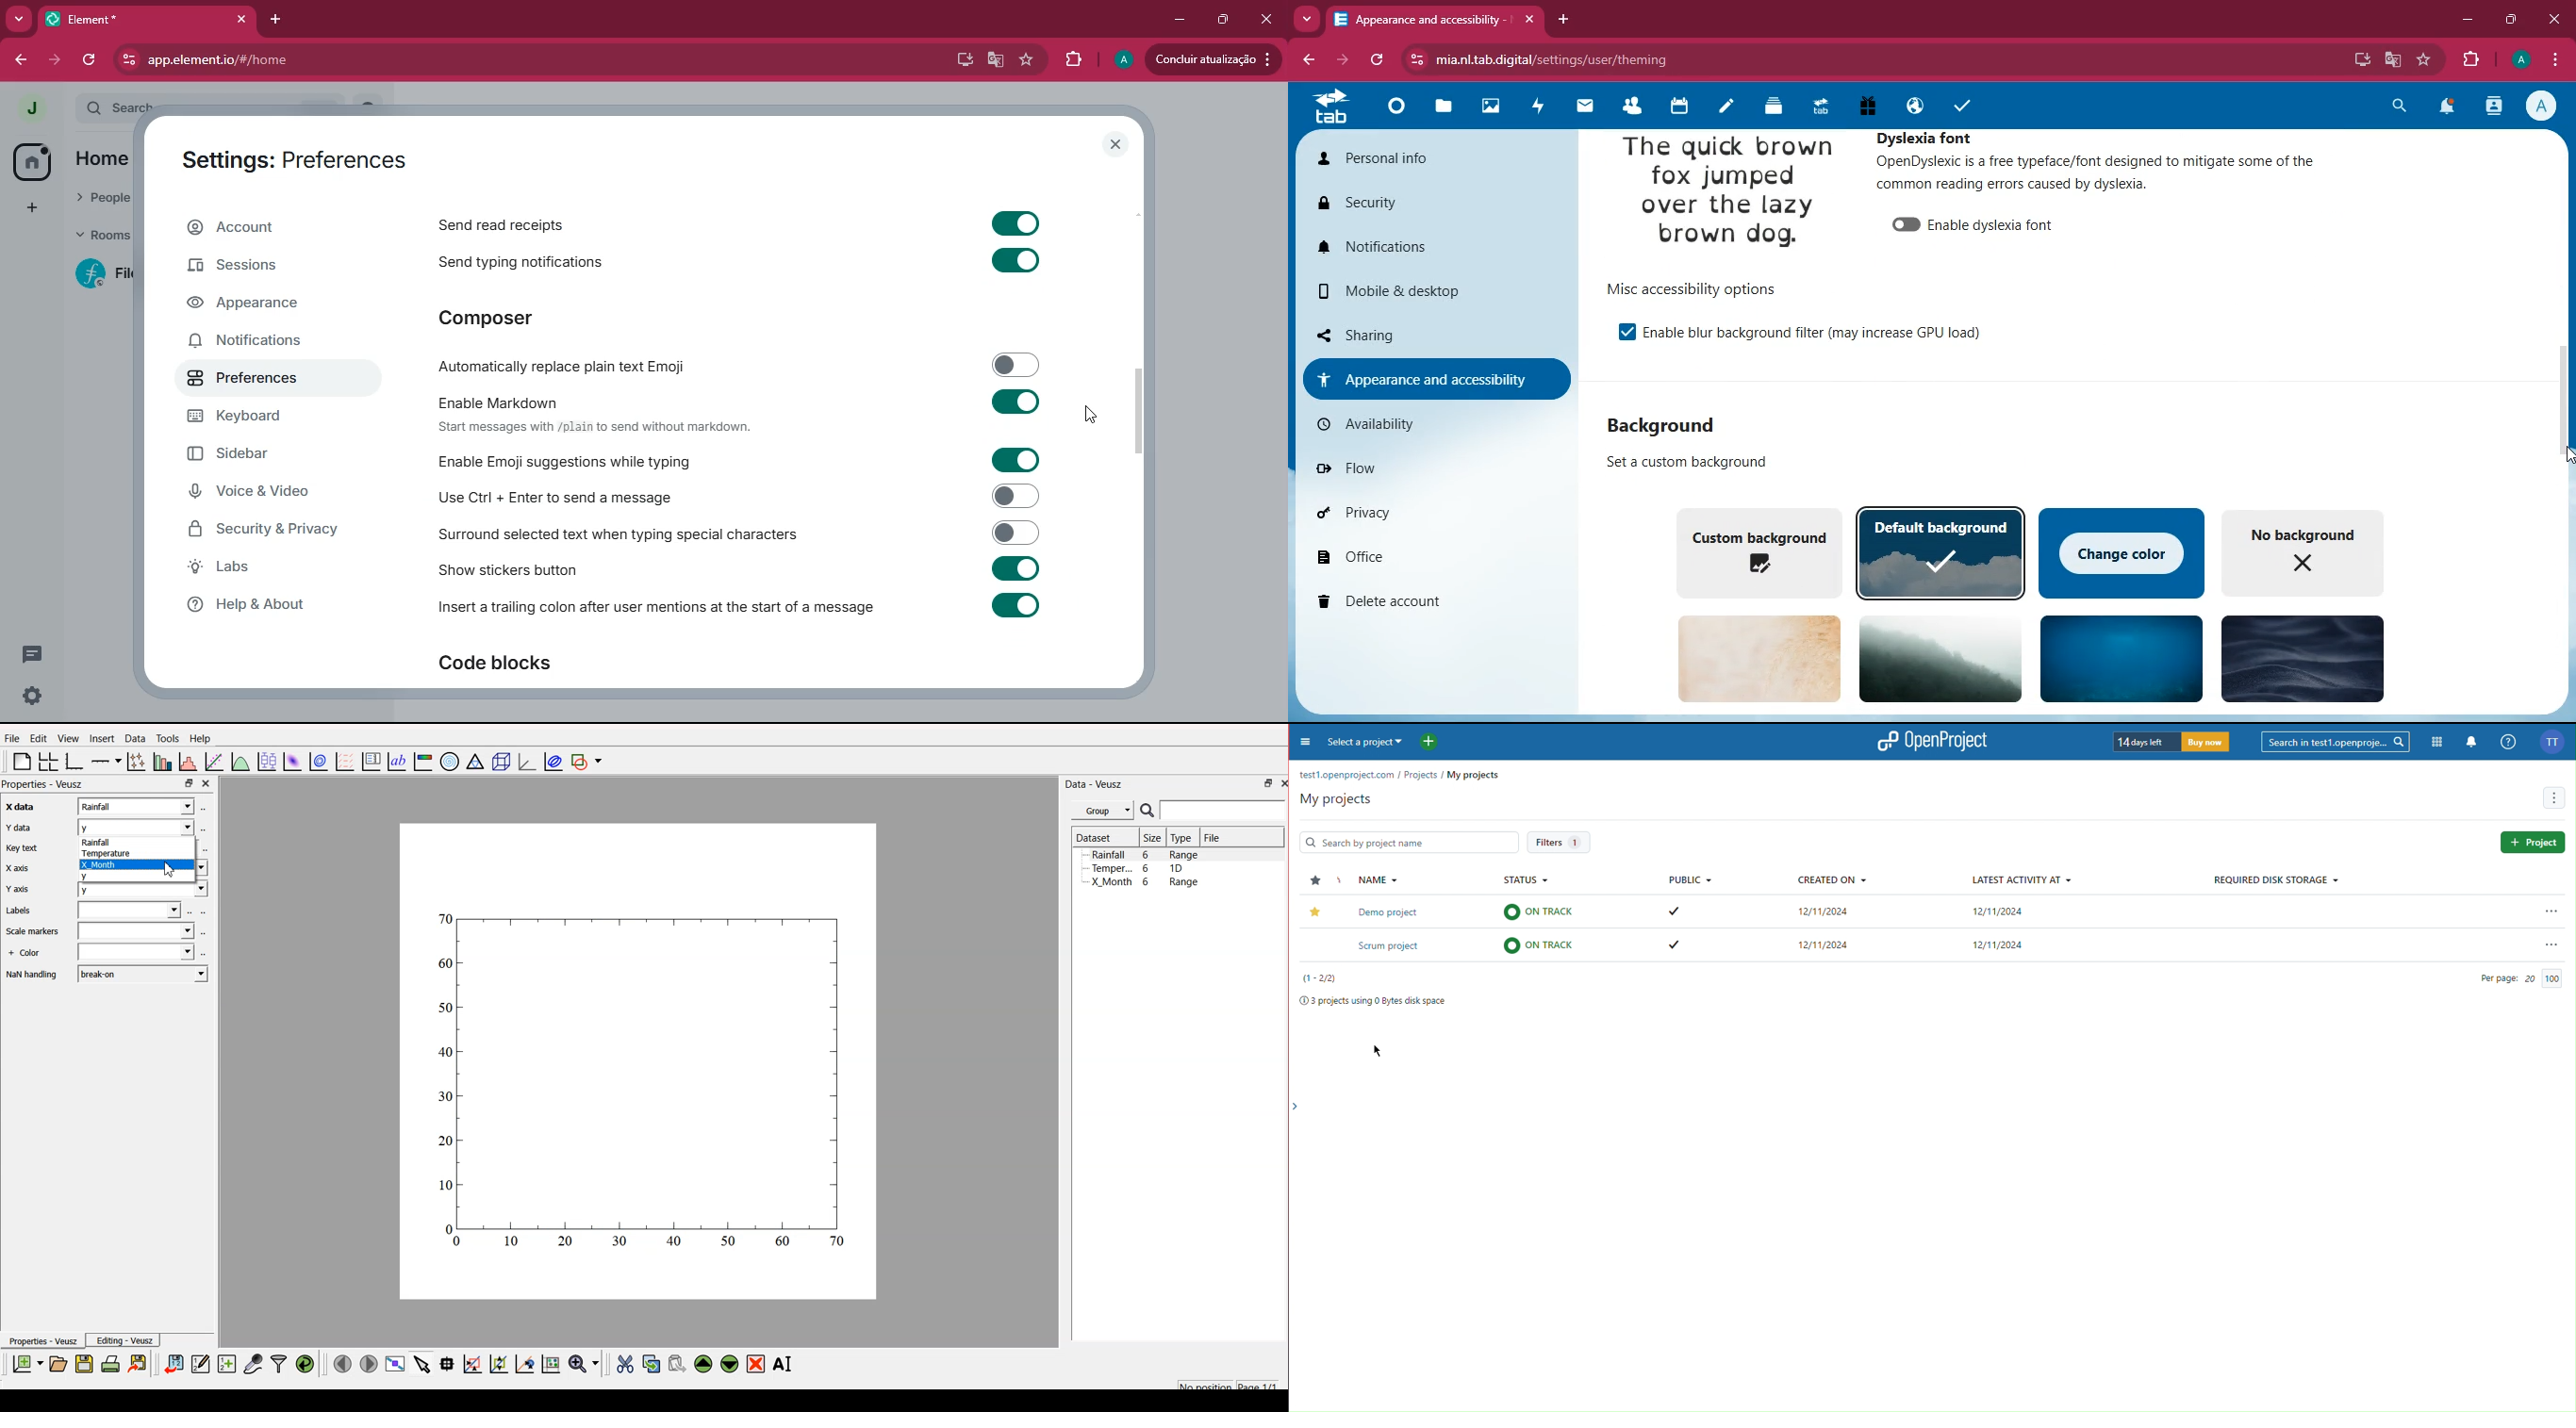 Image resolution: width=2576 pixels, height=1428 pixels. Describe the element at coordinates (26, 954) in the screenshot. I see `+ Color` at that location.